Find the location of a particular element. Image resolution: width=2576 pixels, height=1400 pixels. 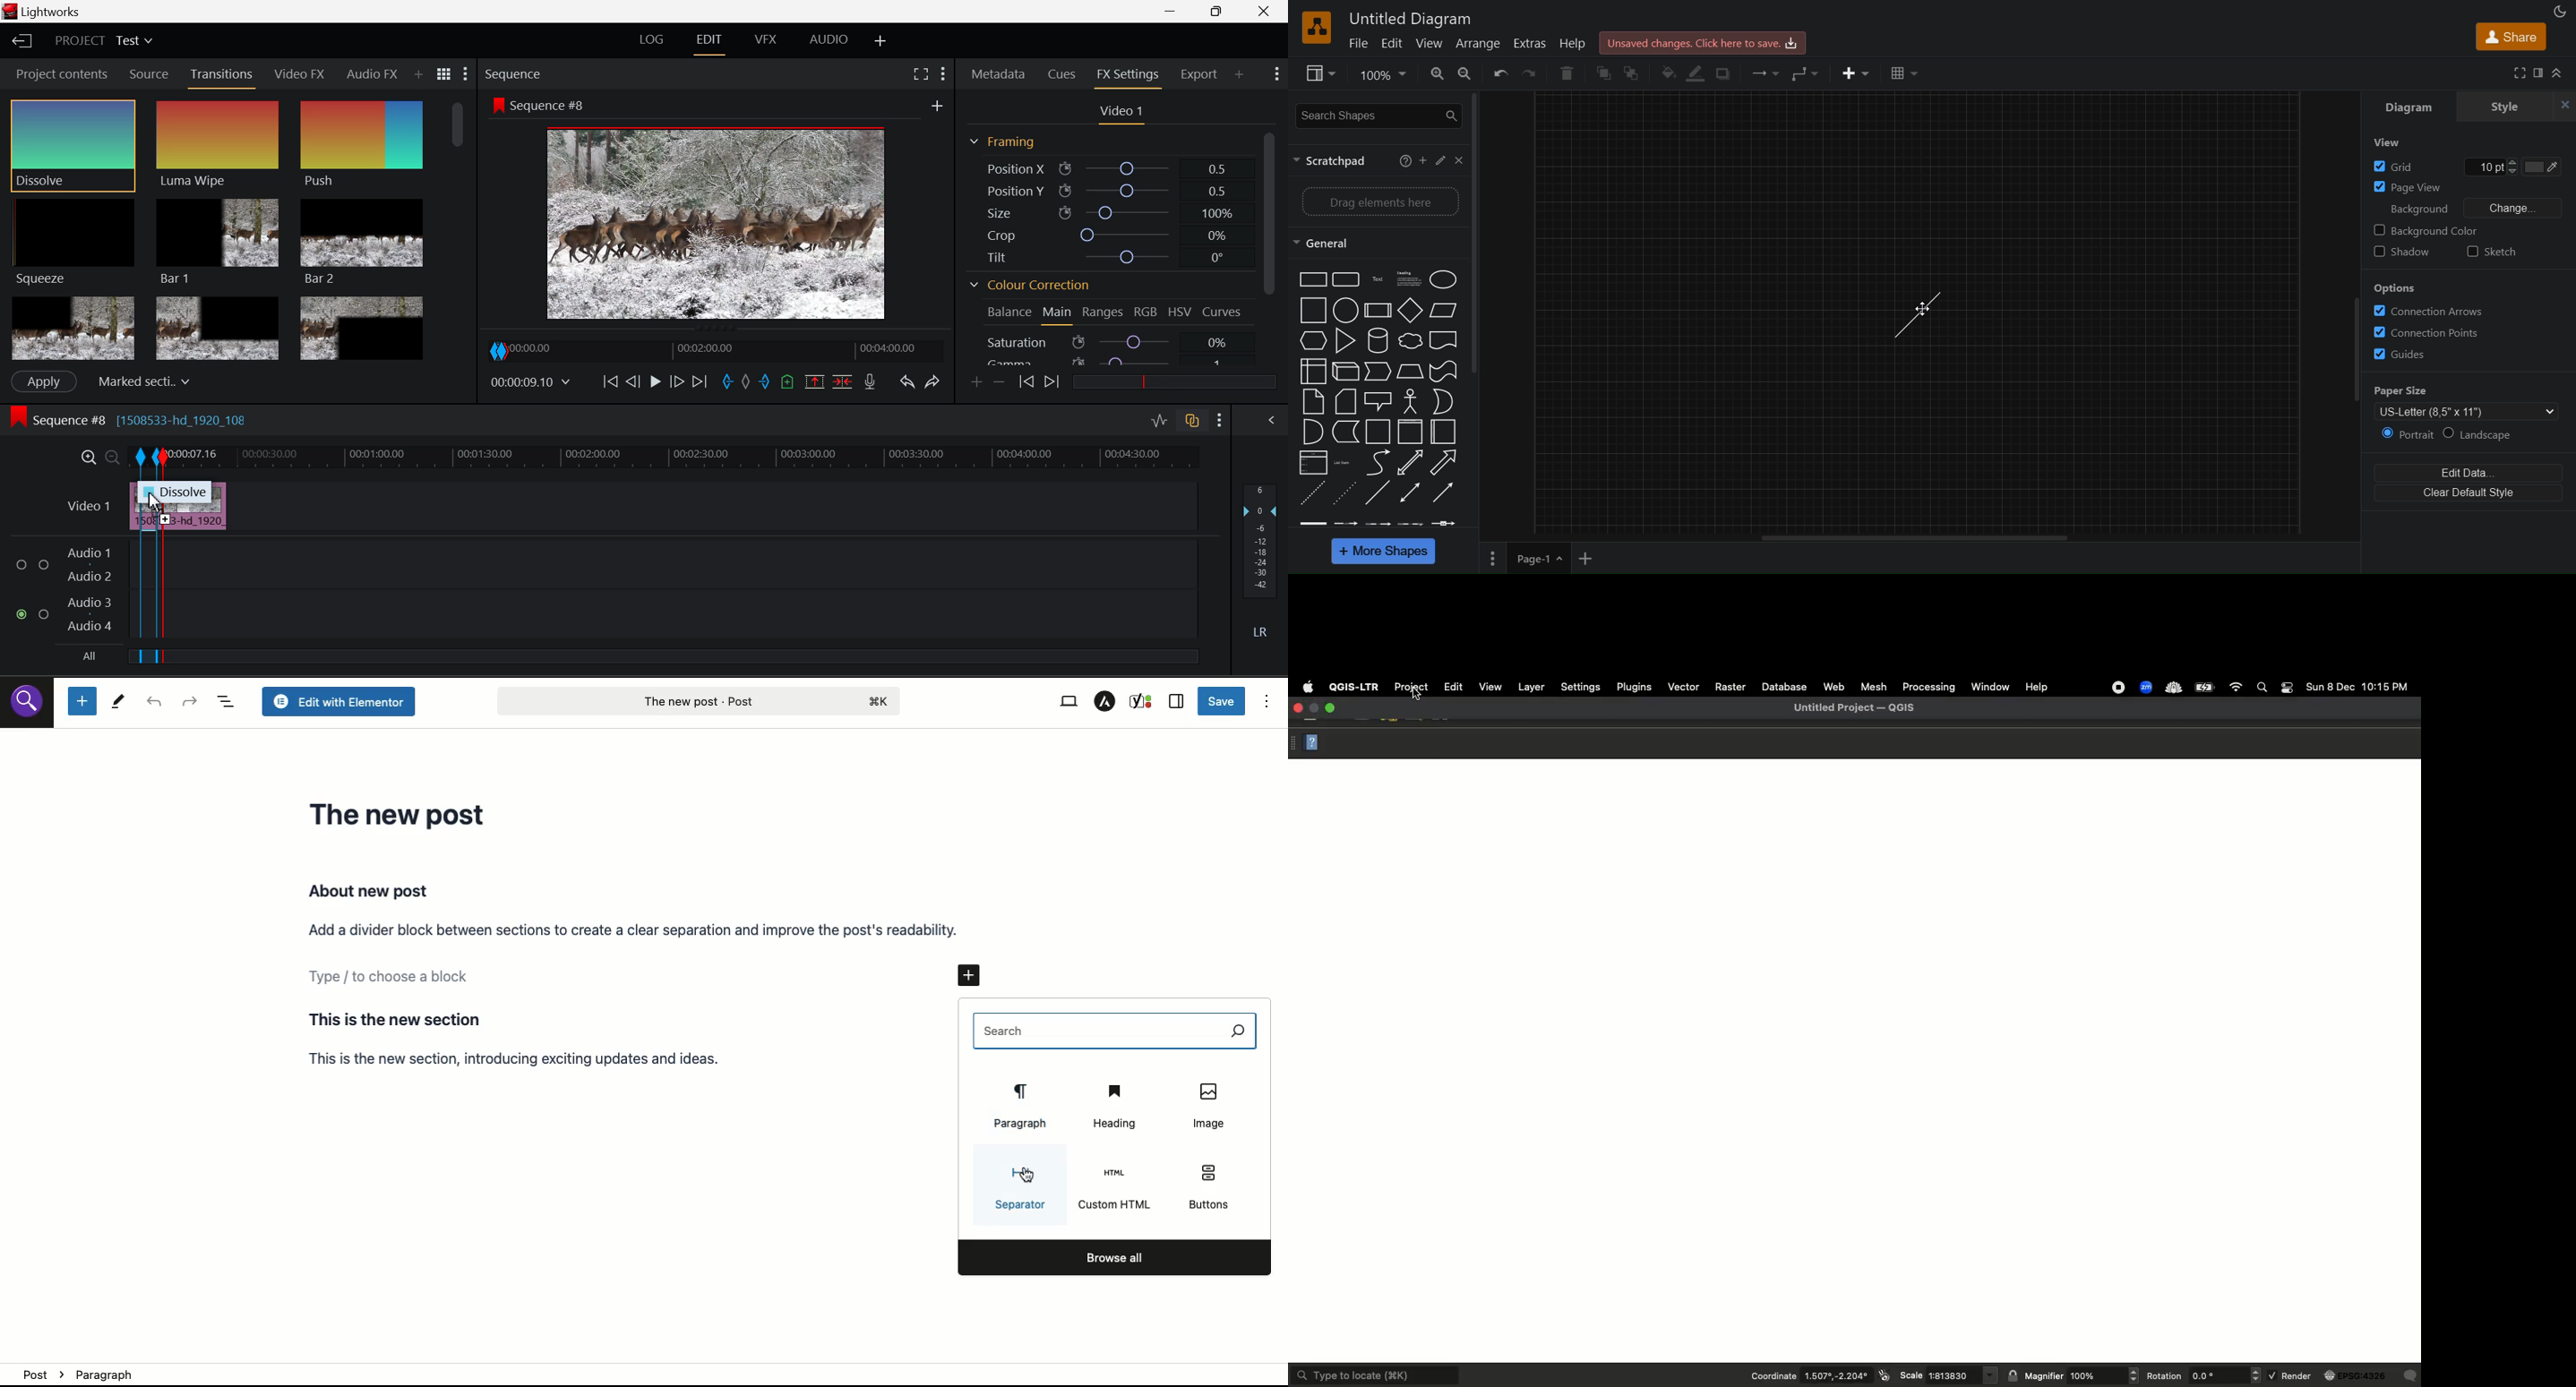

icon is located at coordinates (1884, 1375).